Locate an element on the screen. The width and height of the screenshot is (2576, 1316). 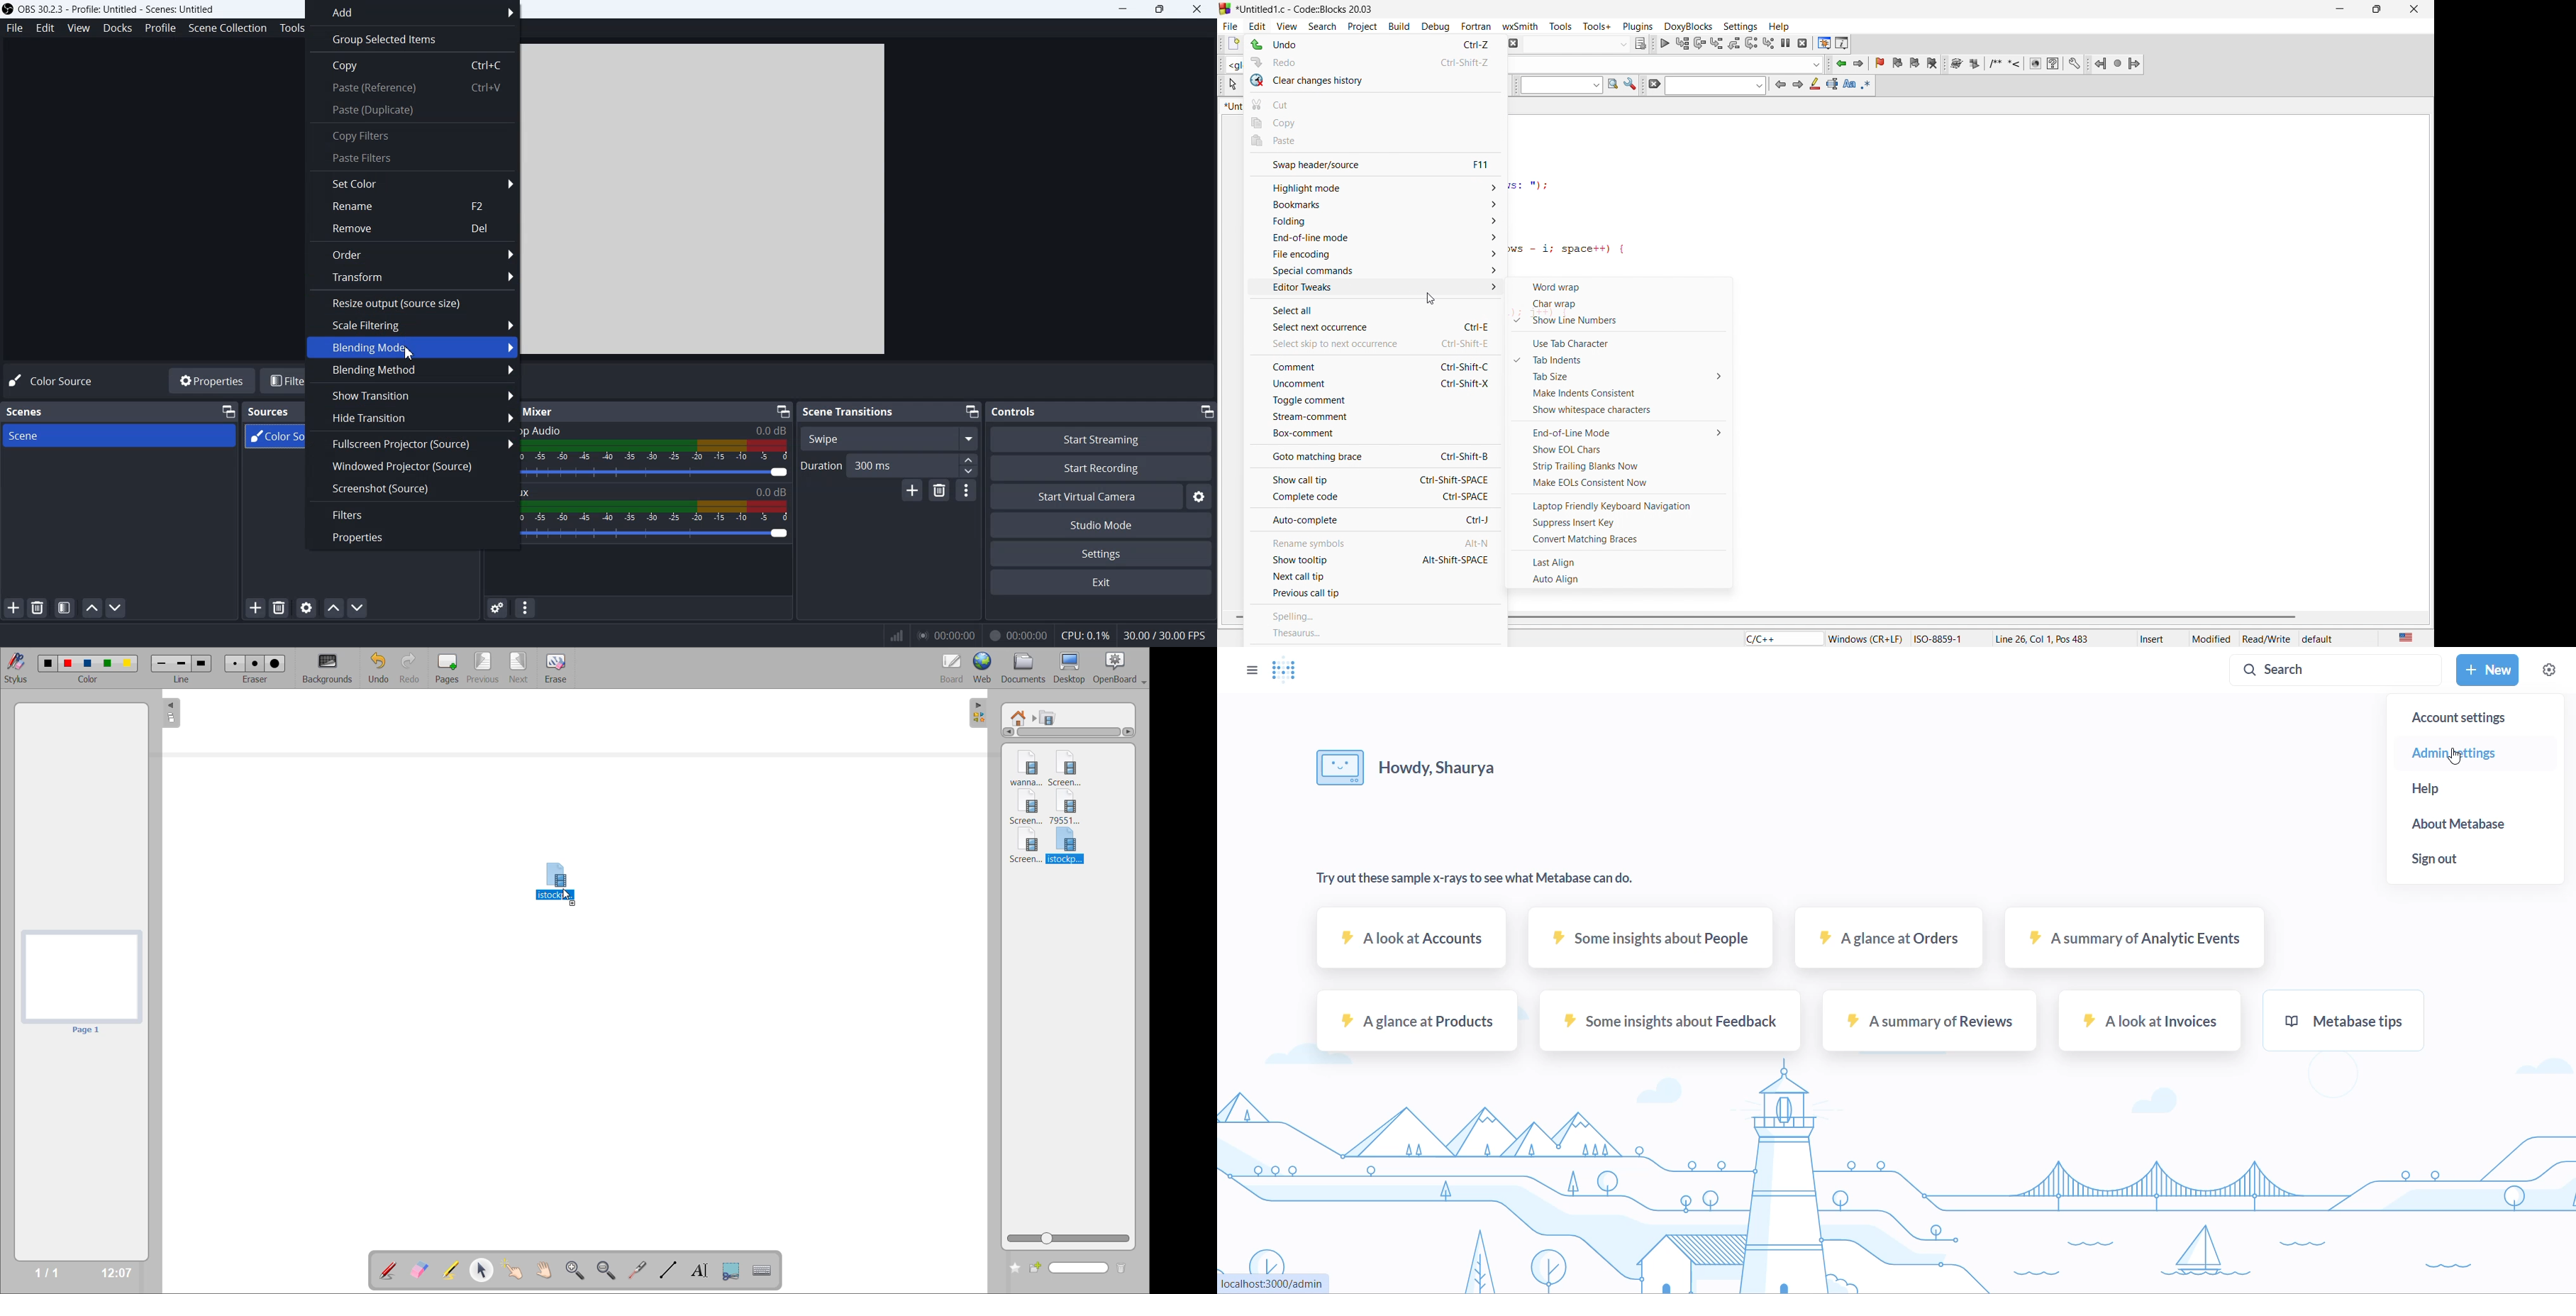
Ctrl-Z is located at coordinates (1470, 43).